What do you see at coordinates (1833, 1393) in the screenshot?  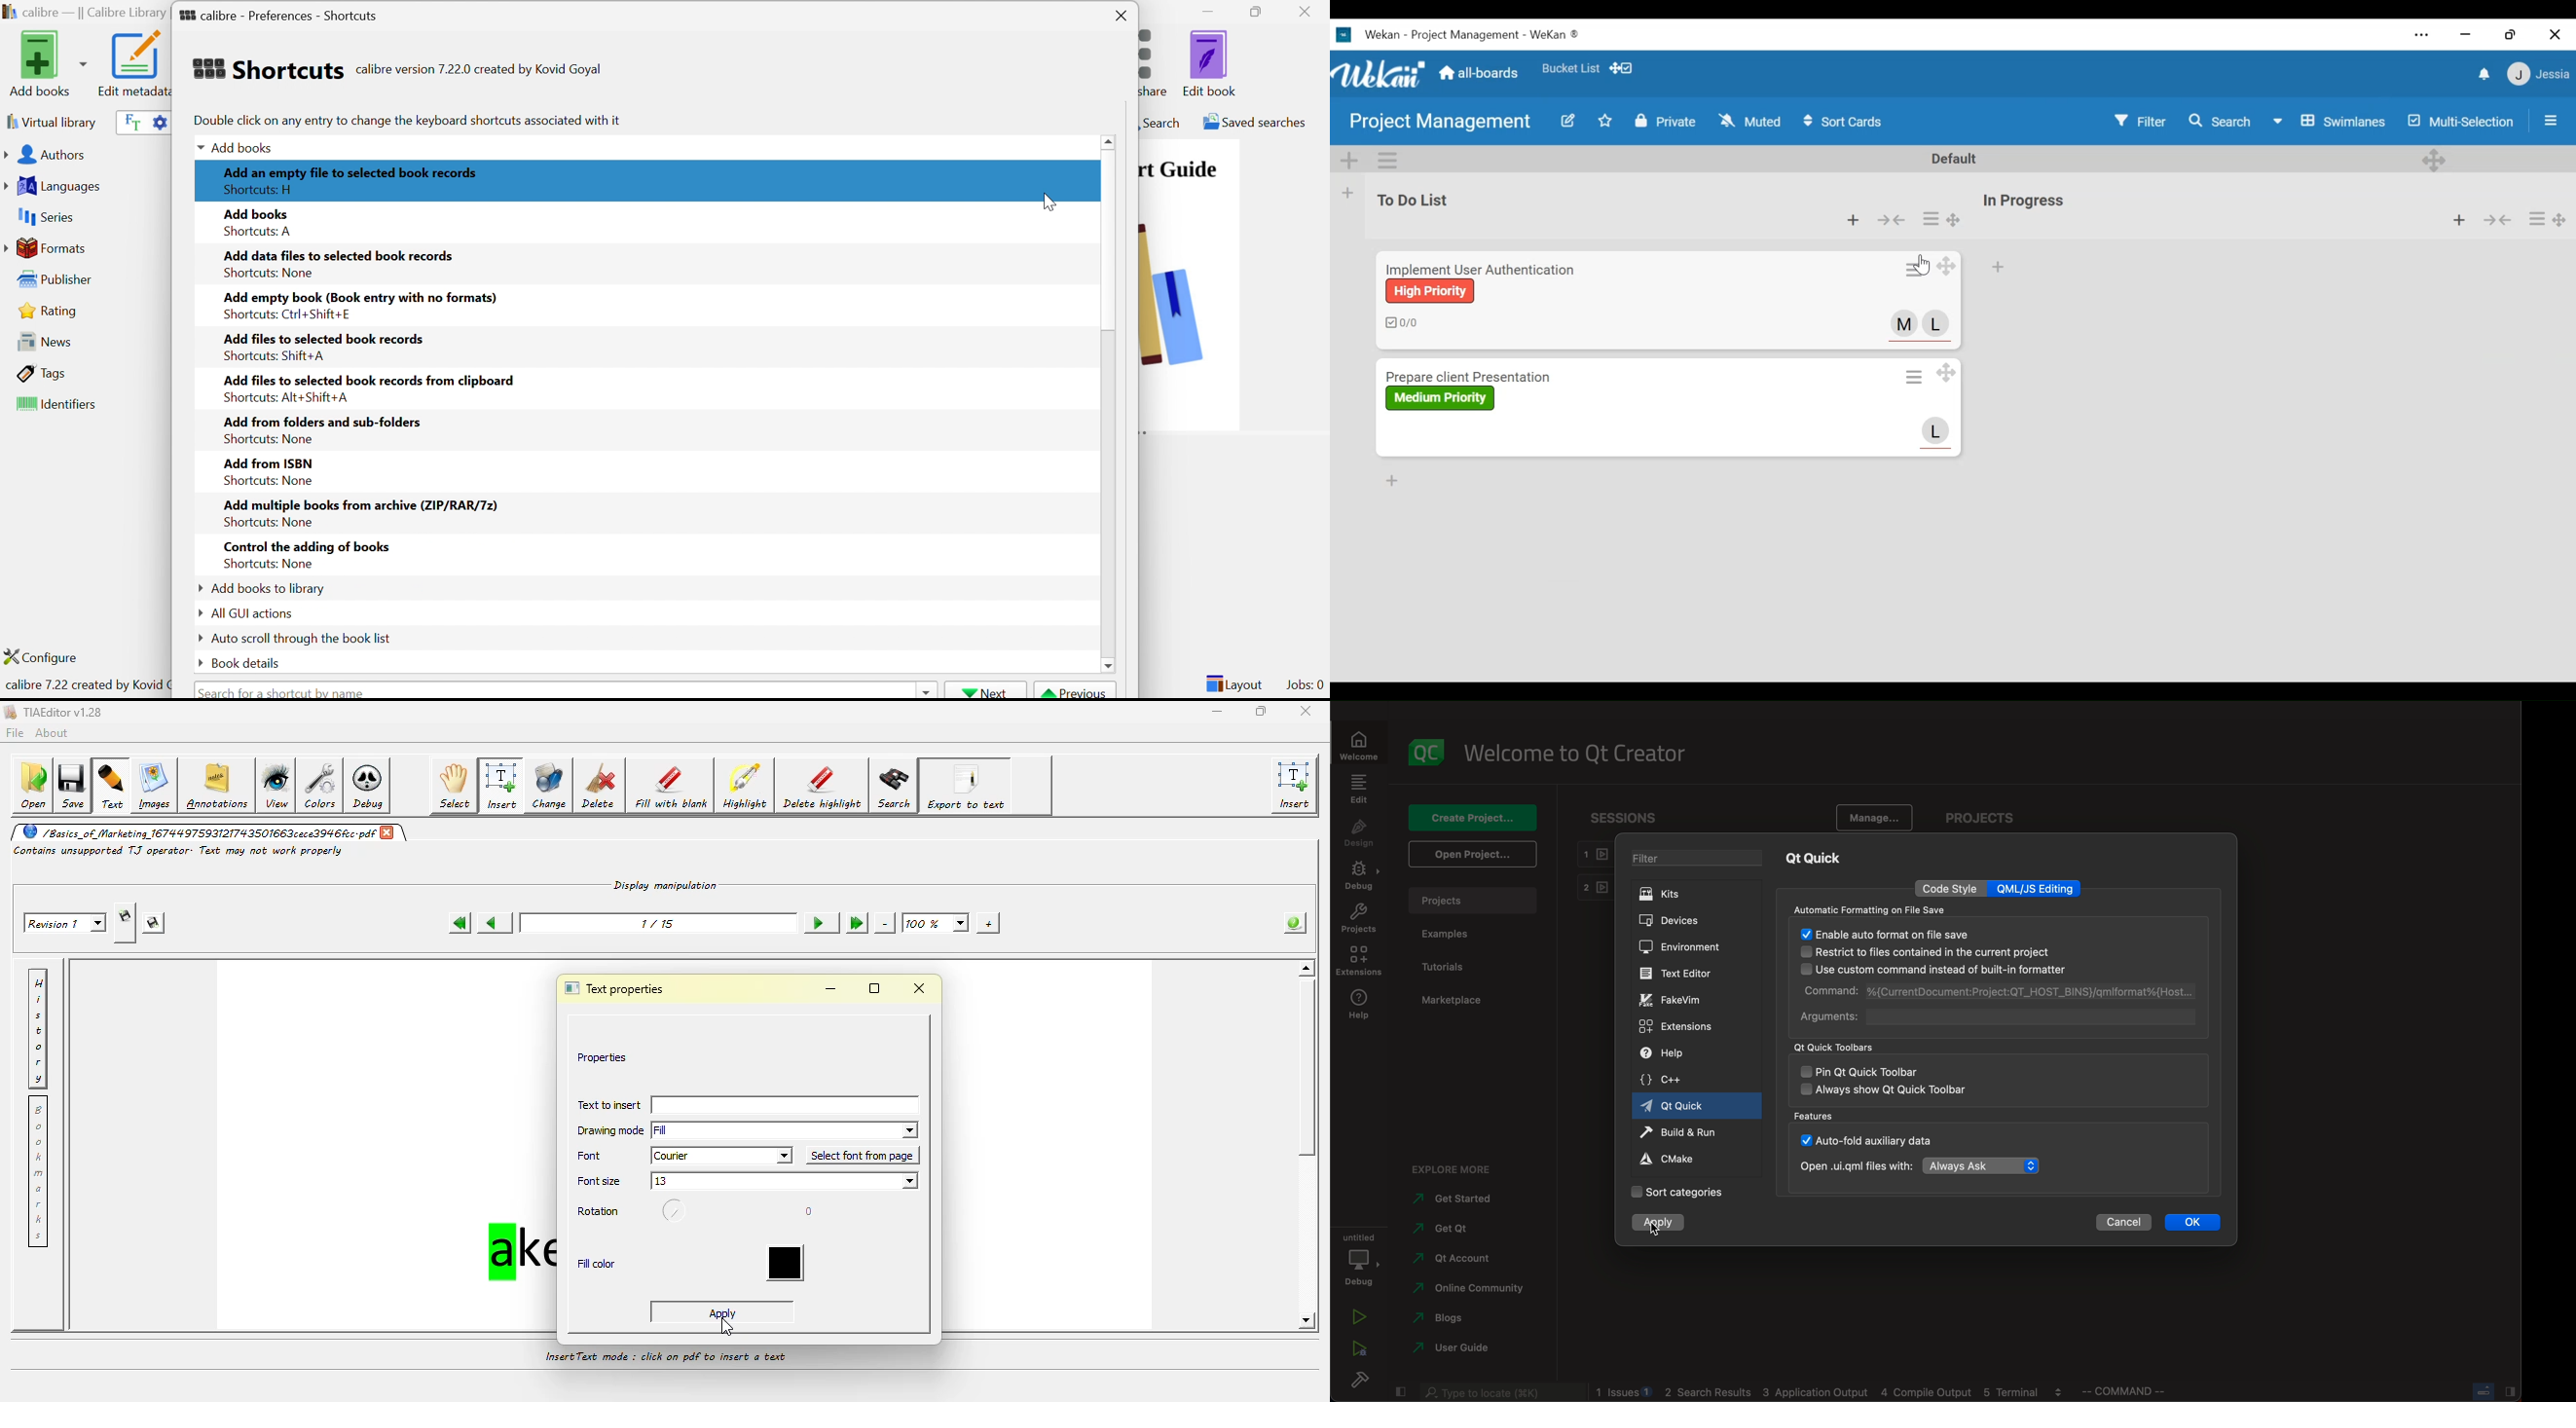 I see `logs` at bounding box center [1833, 1393].